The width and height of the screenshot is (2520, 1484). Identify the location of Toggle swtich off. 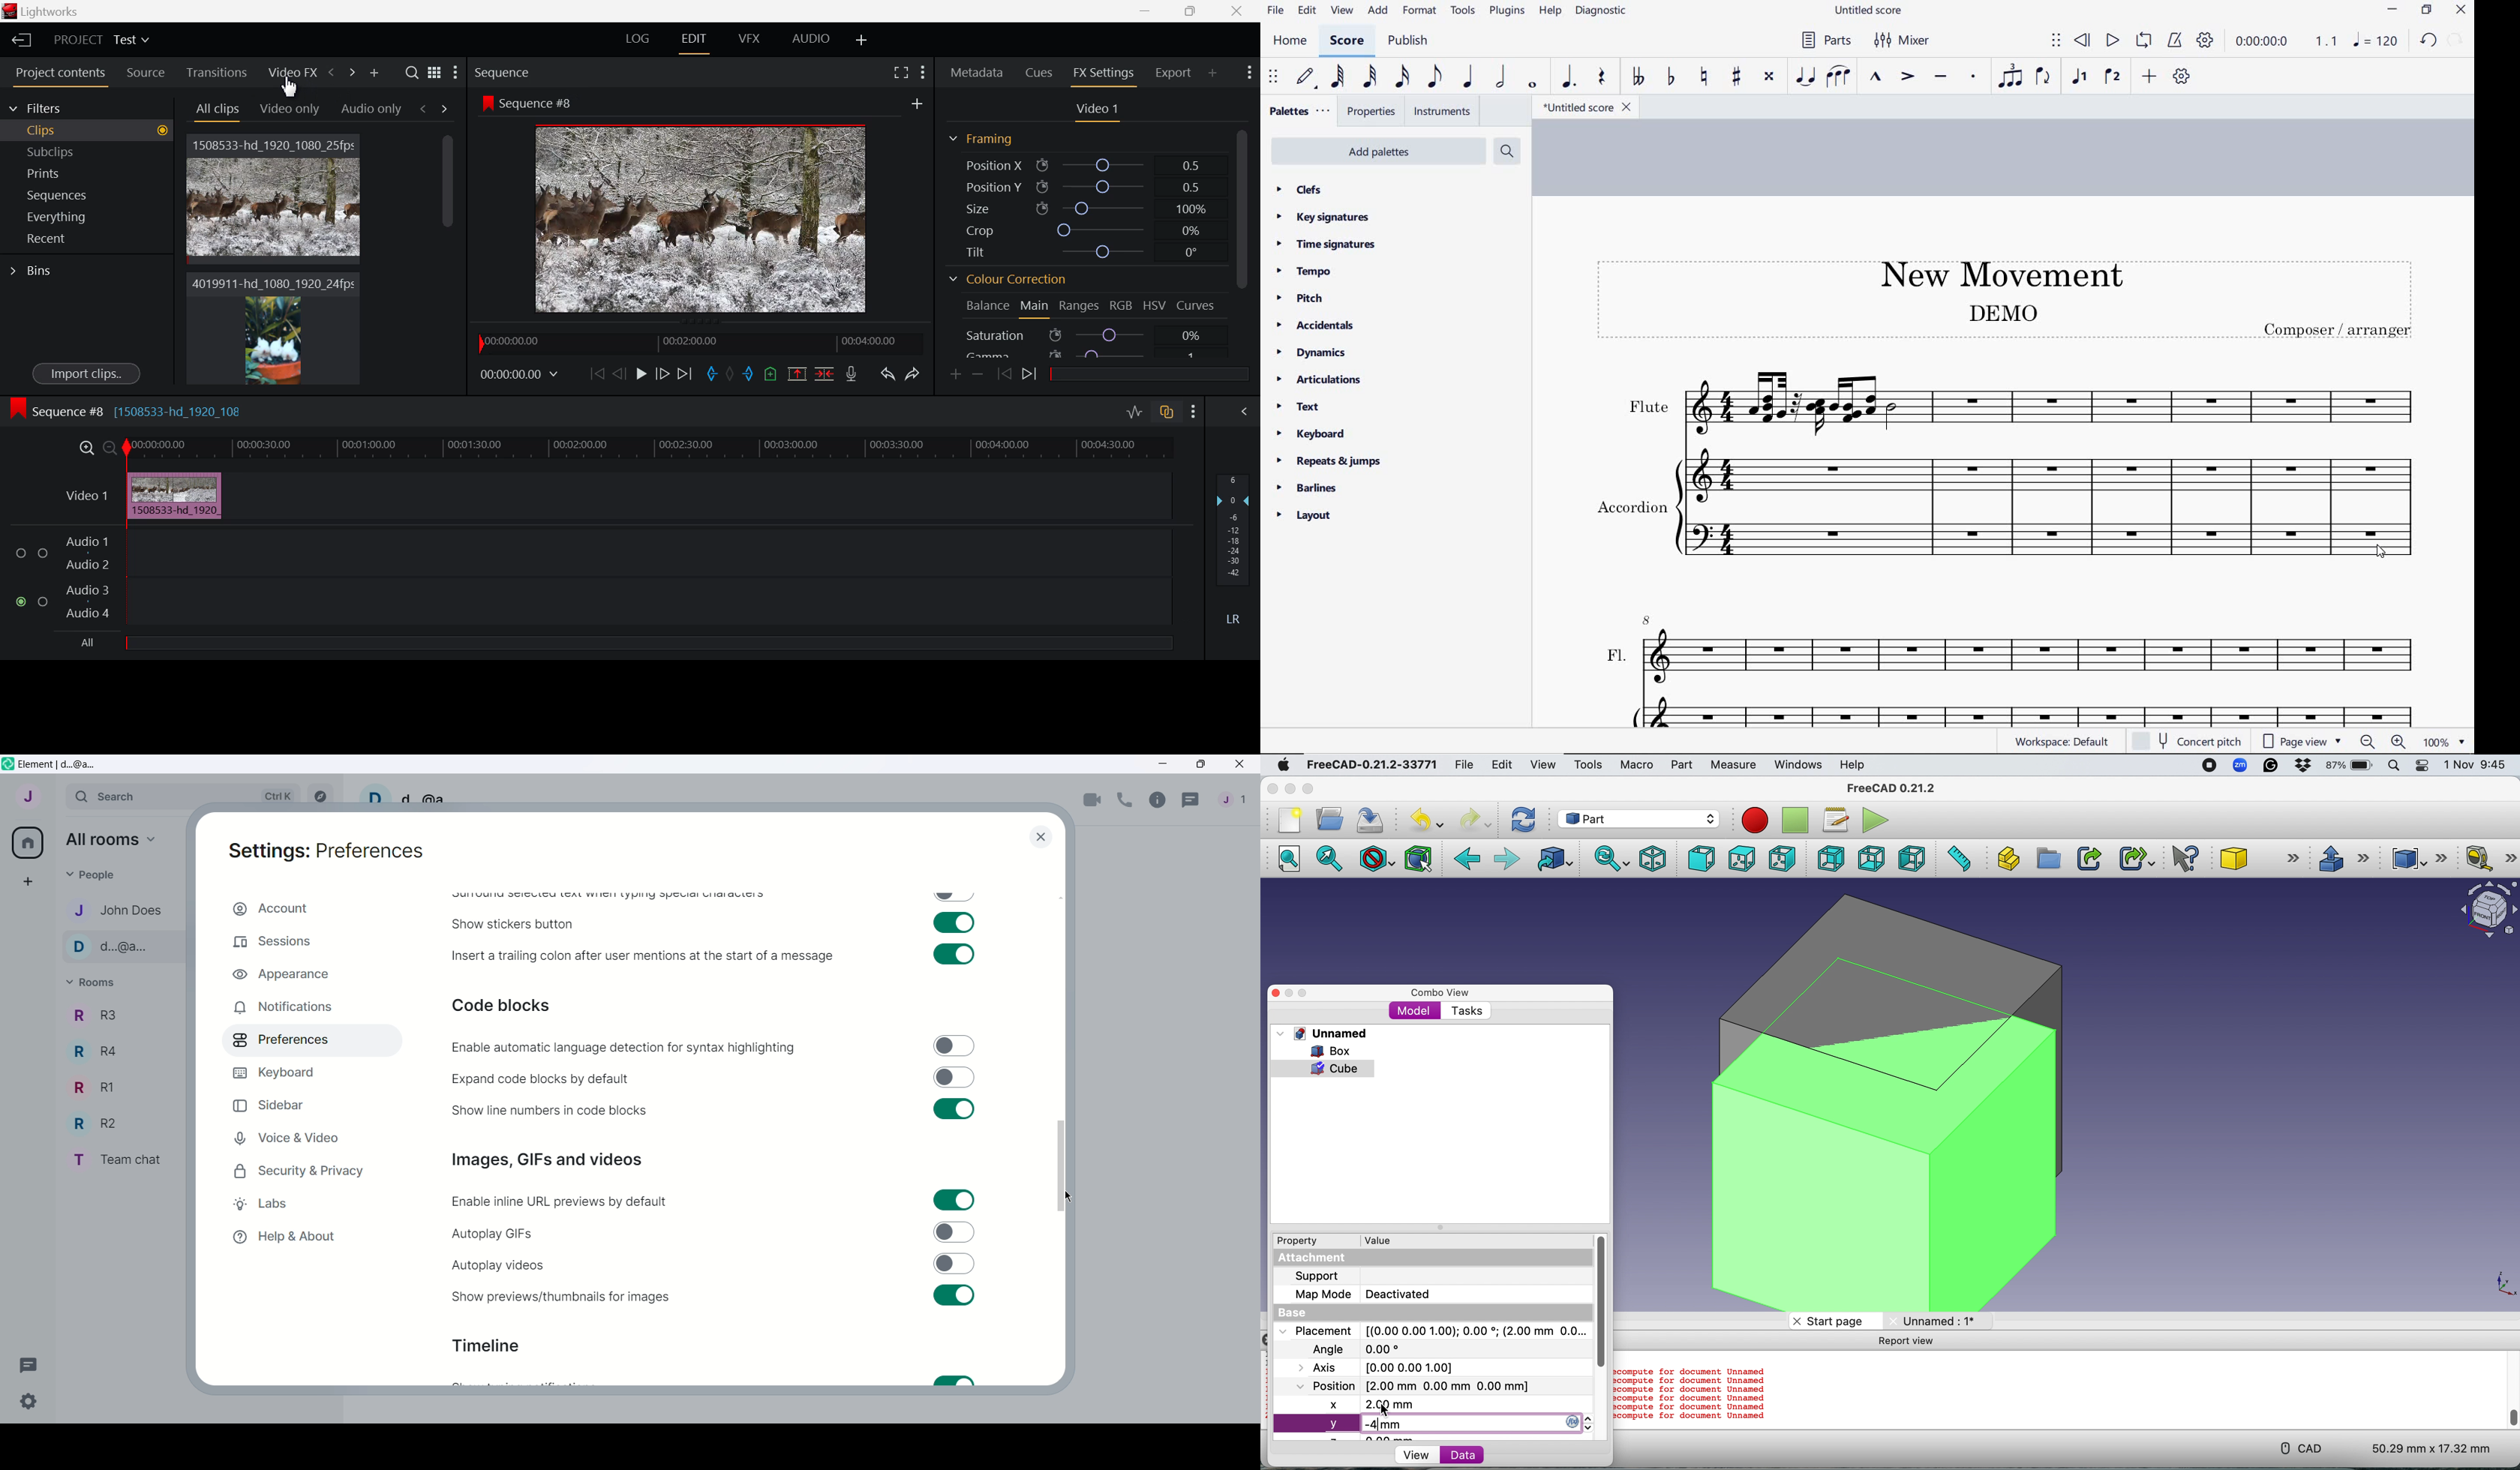
(954, 898).